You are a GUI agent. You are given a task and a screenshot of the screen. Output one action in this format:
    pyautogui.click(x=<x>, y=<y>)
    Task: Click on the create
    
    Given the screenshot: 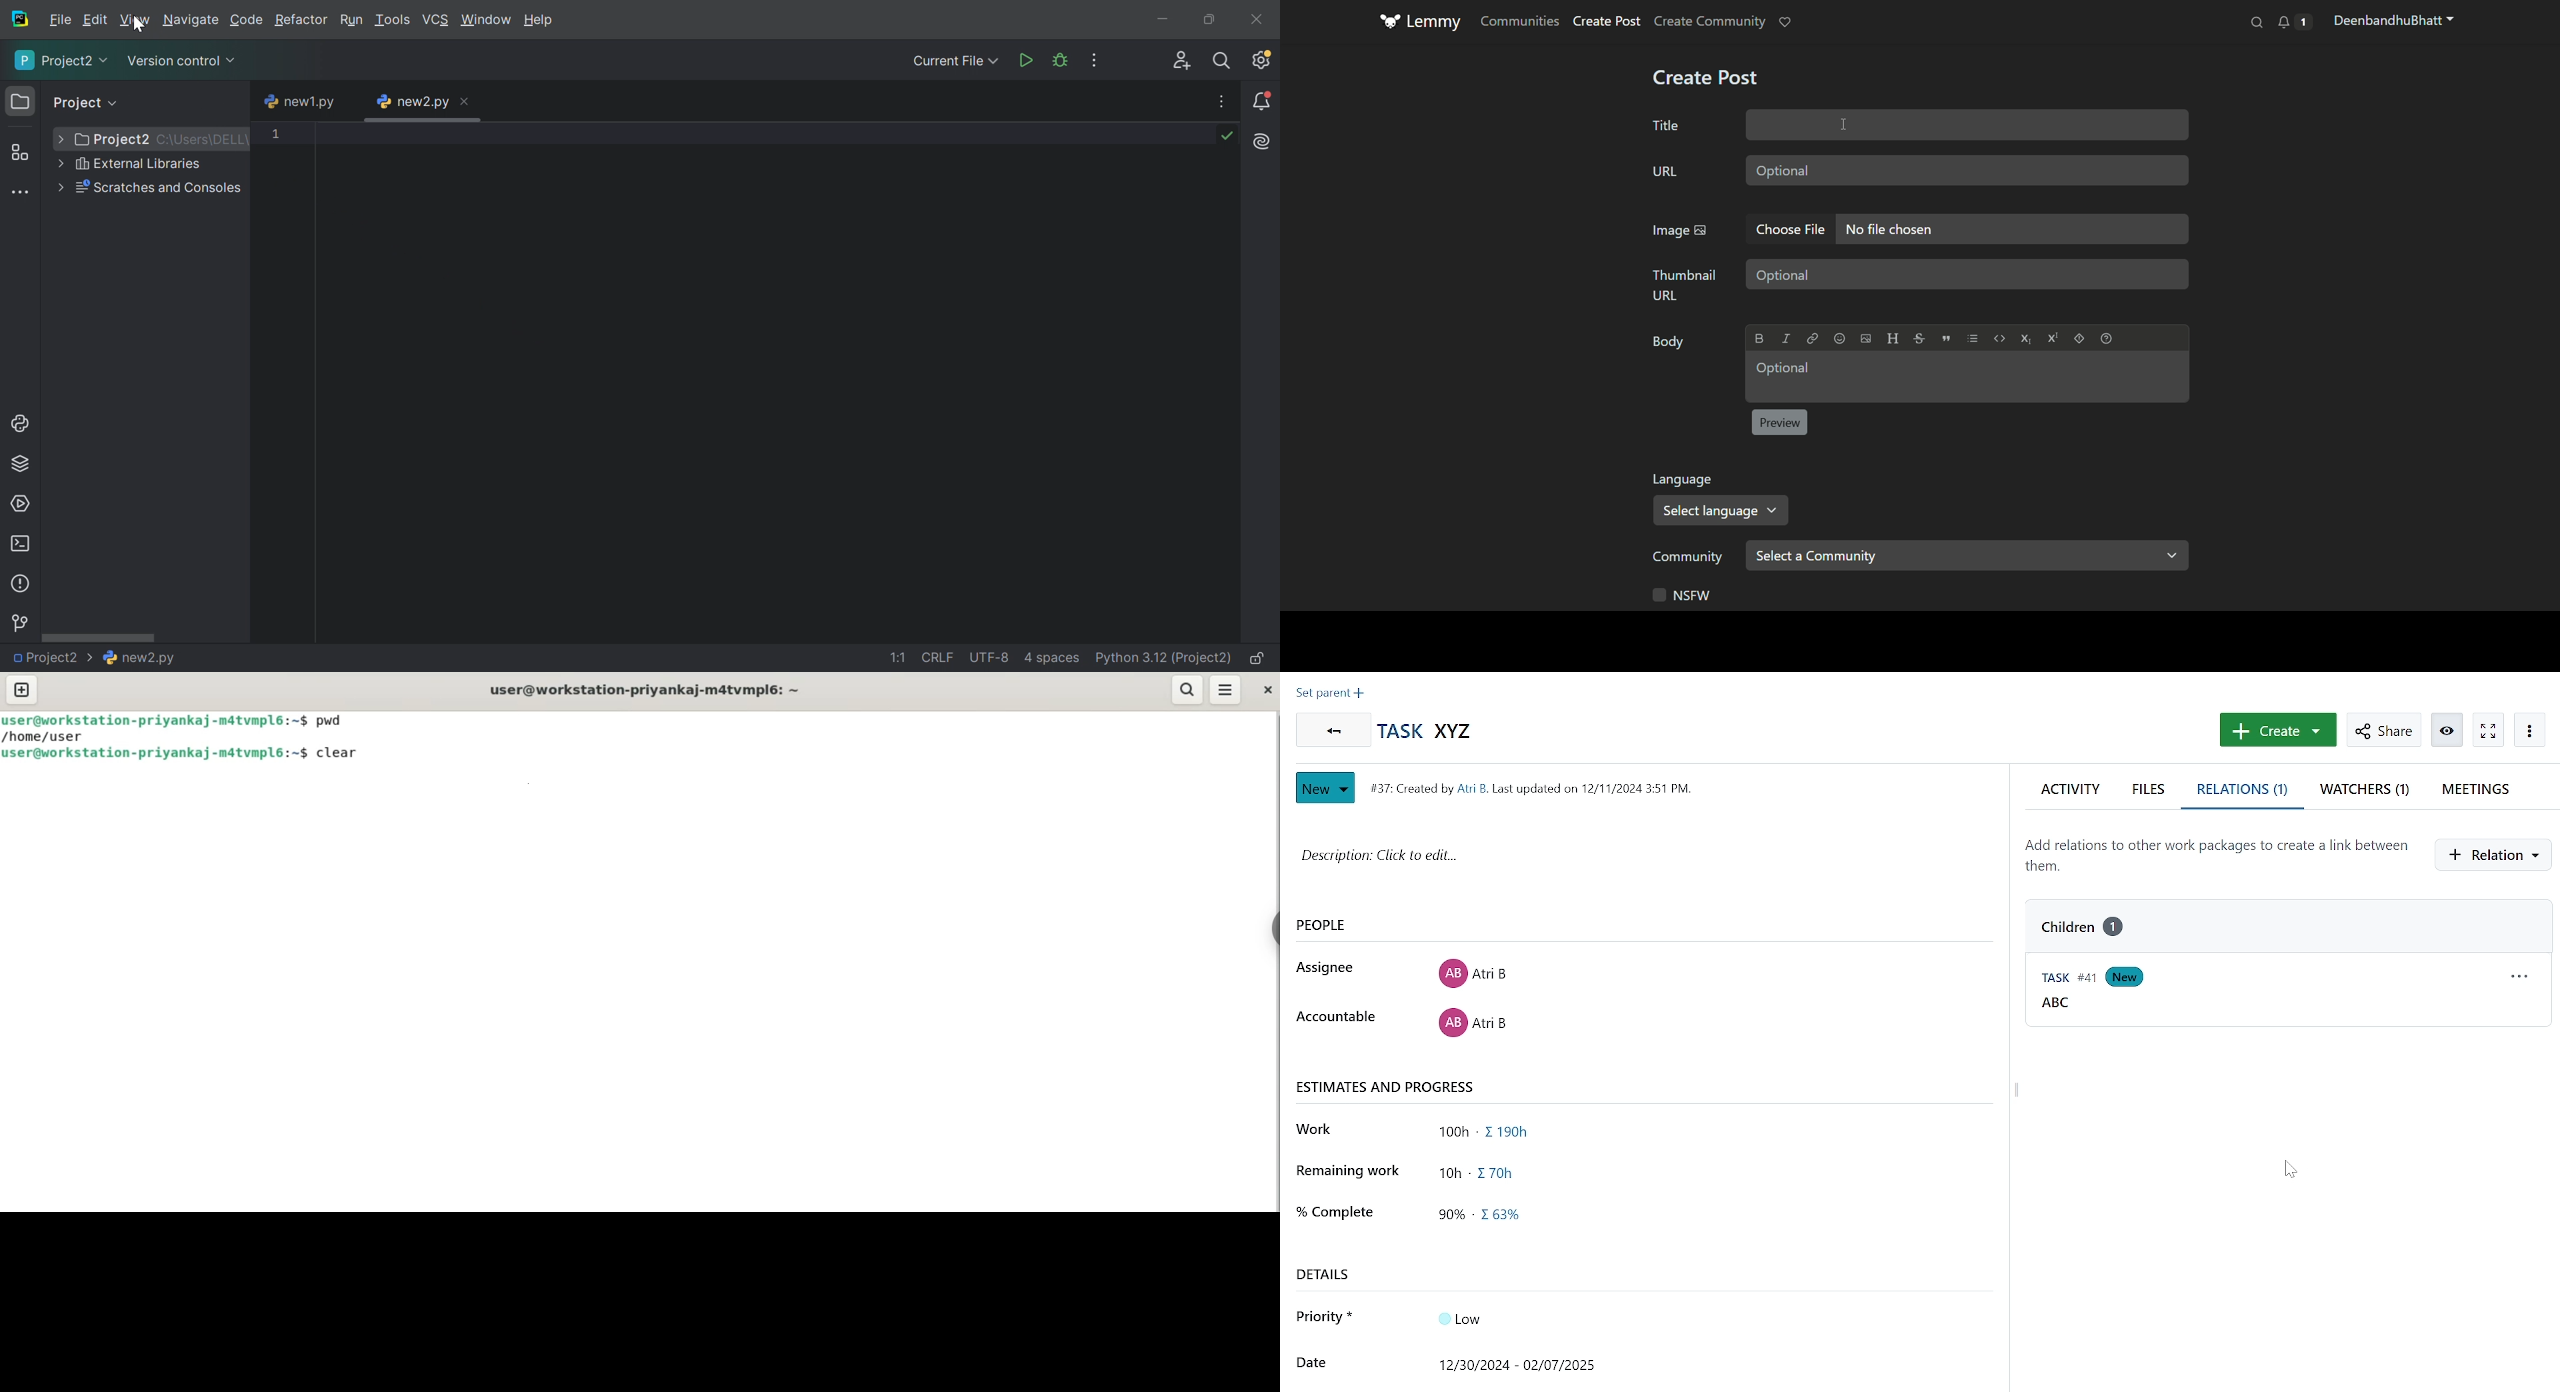 What is the action you would take?
    pyautogui.click(x=2276, y=730)
    